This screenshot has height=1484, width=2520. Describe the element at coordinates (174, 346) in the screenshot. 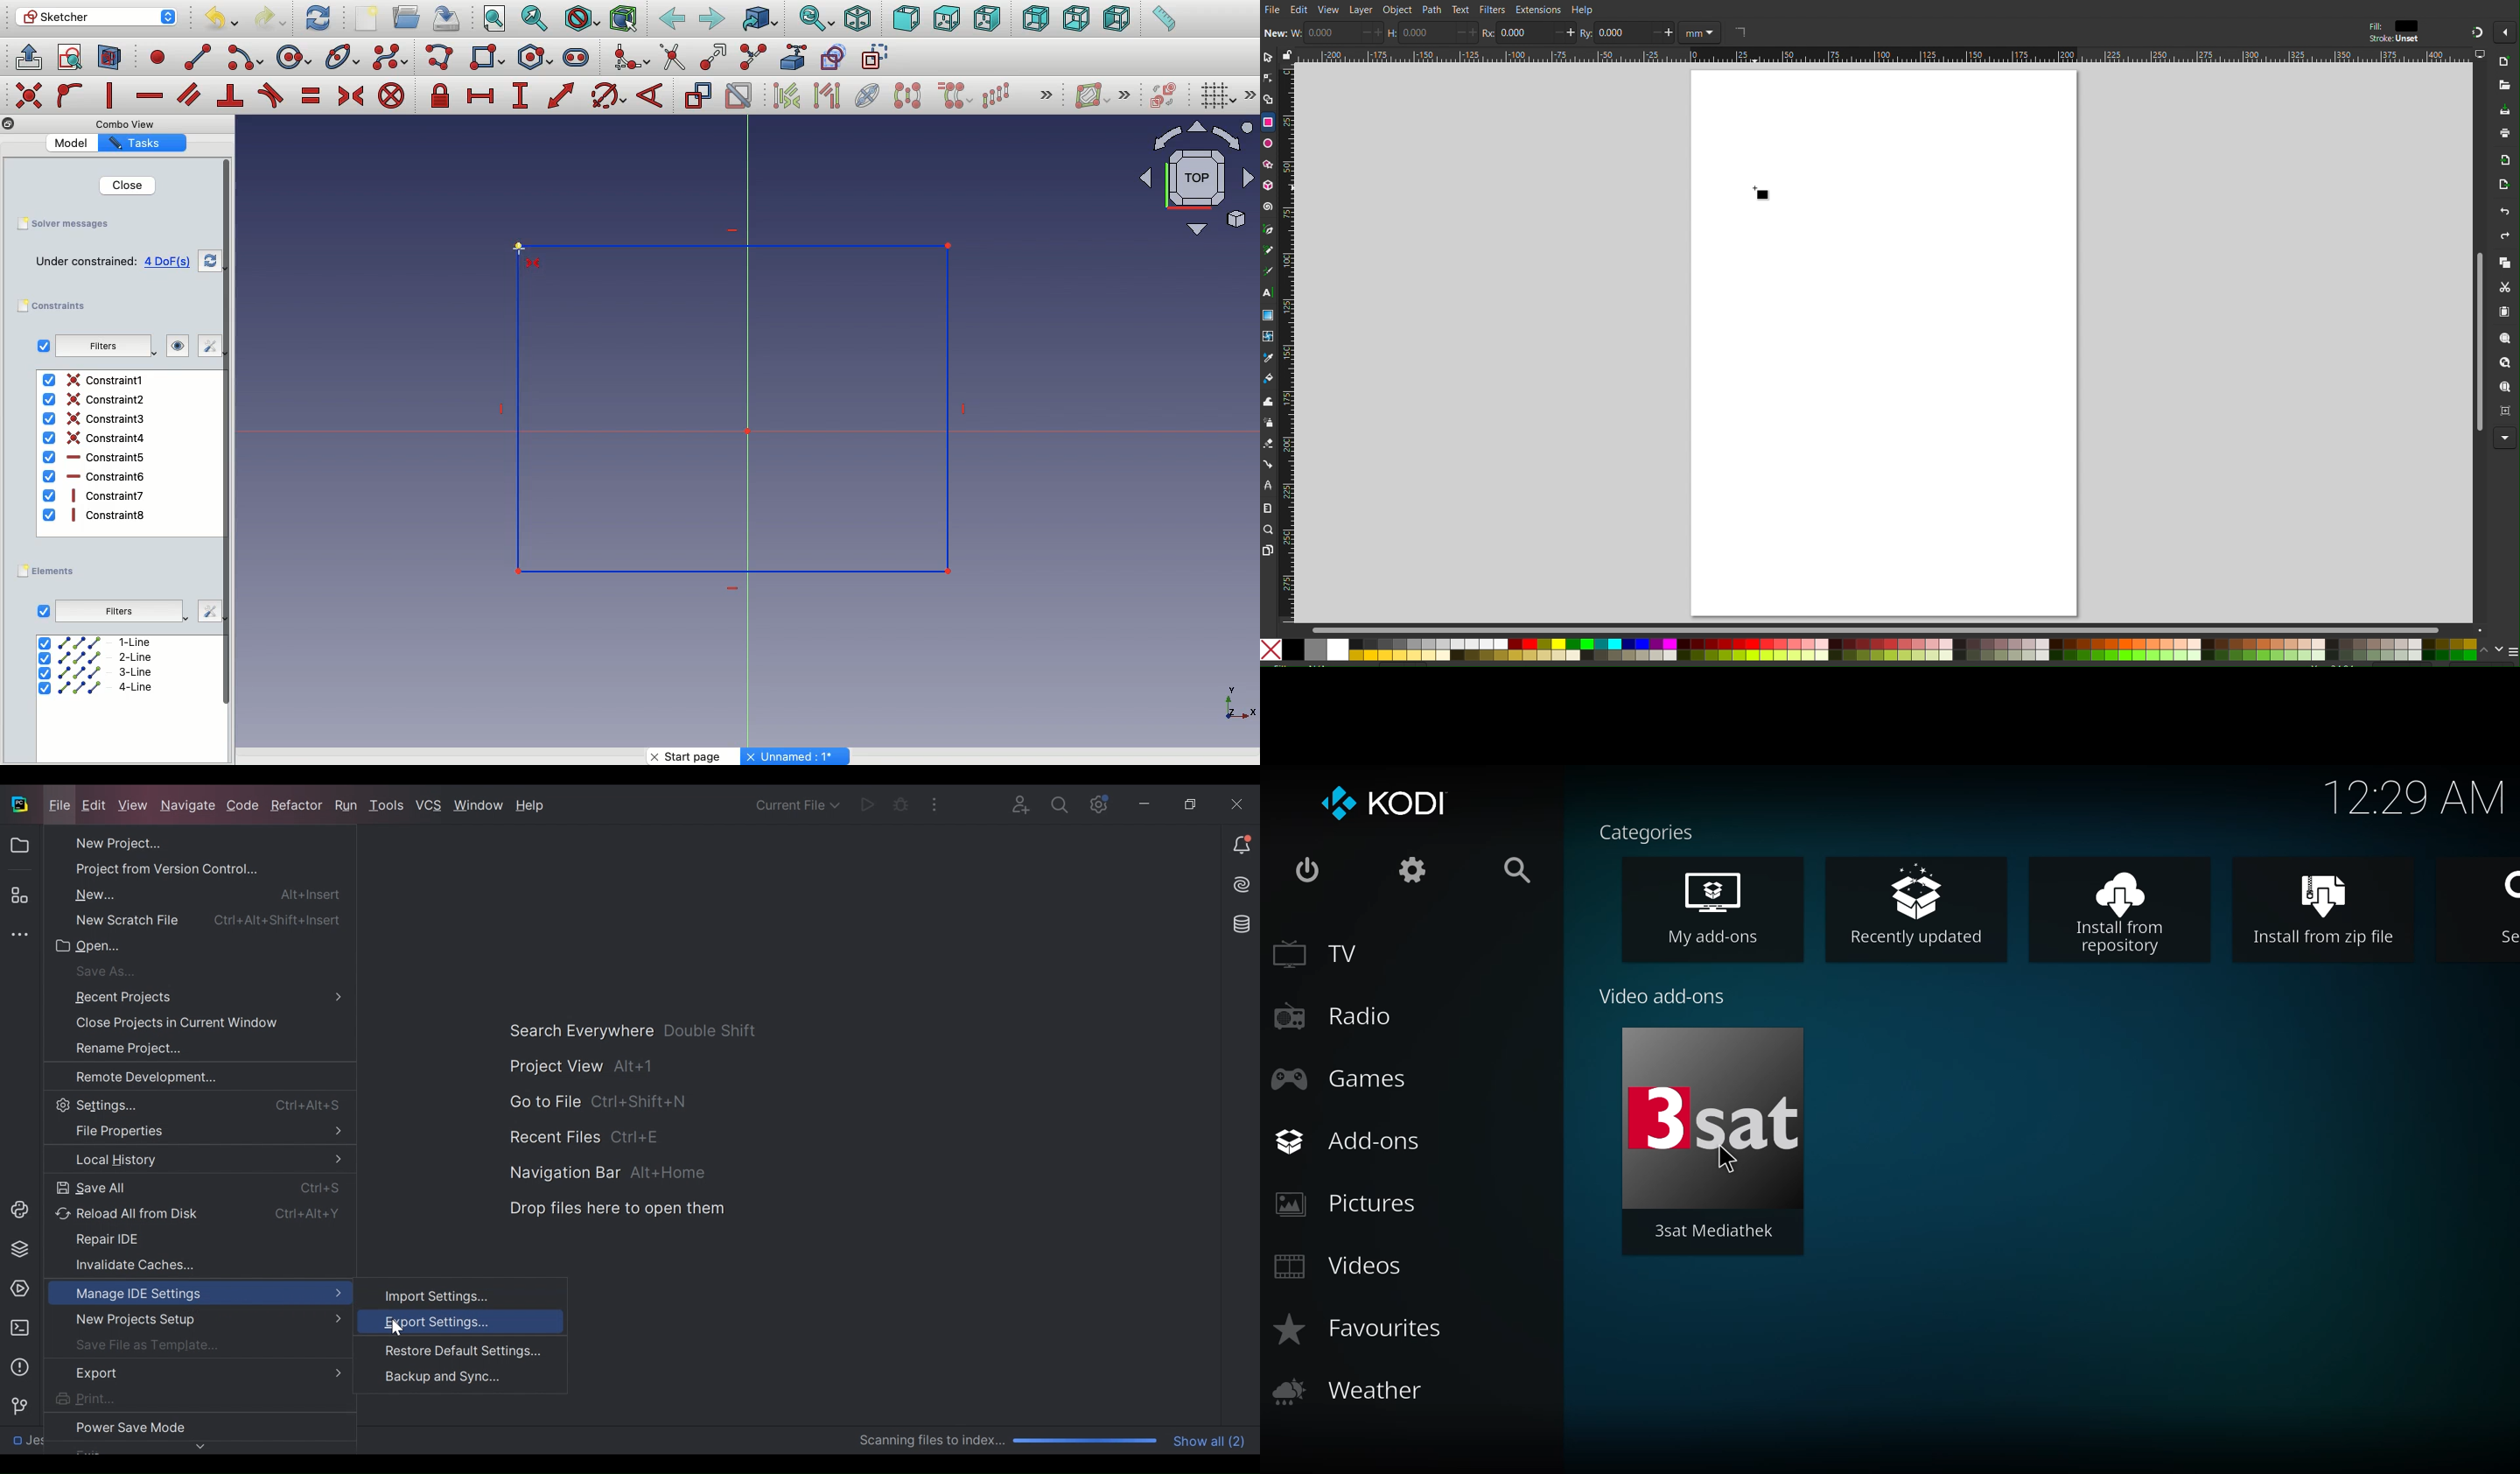

I see `visibility ` at that location.